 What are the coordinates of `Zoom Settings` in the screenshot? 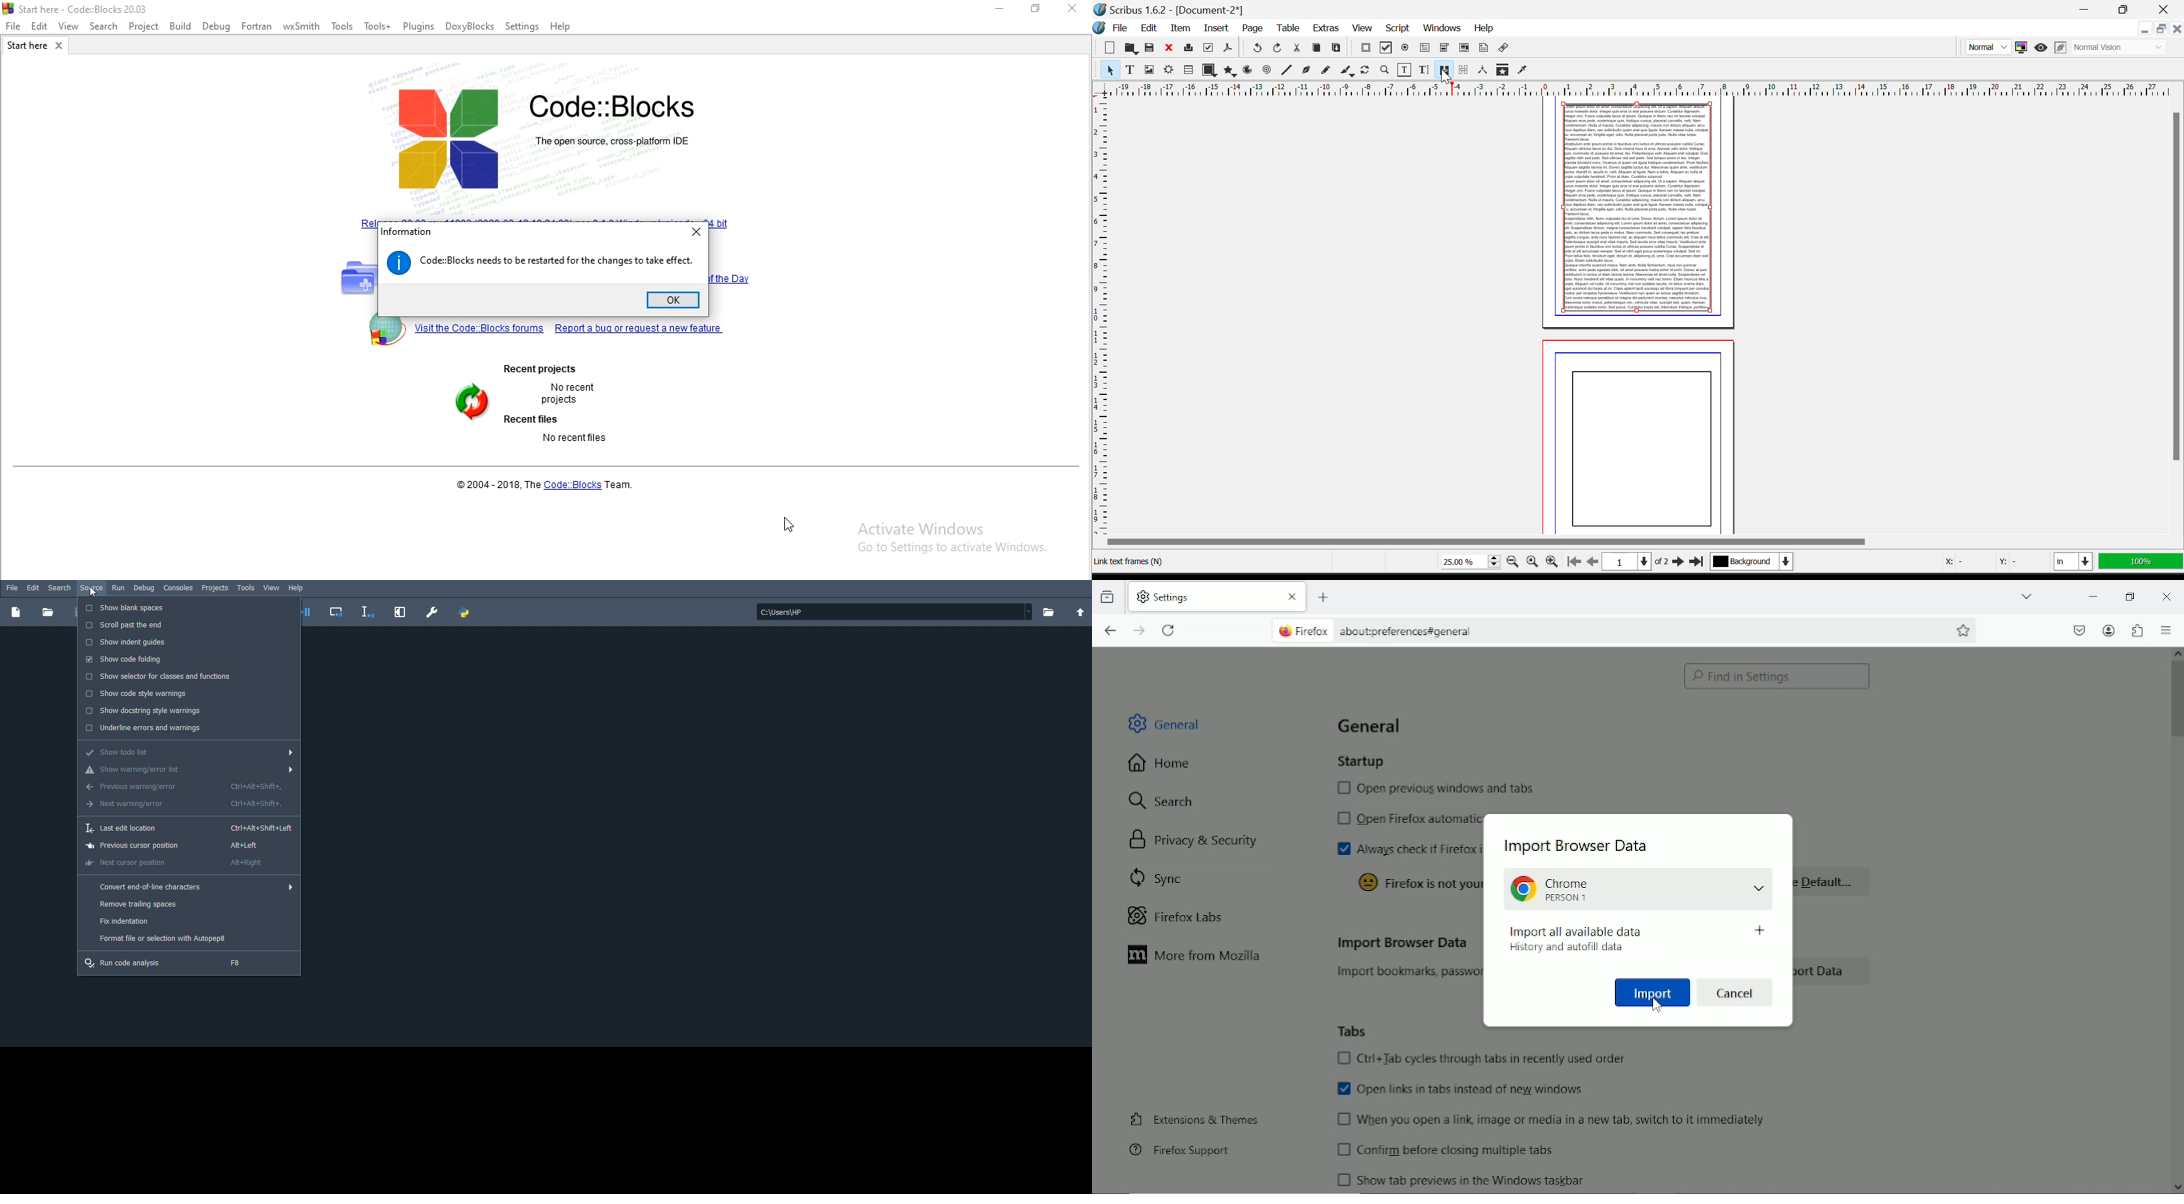 It's located at (1533, 563).